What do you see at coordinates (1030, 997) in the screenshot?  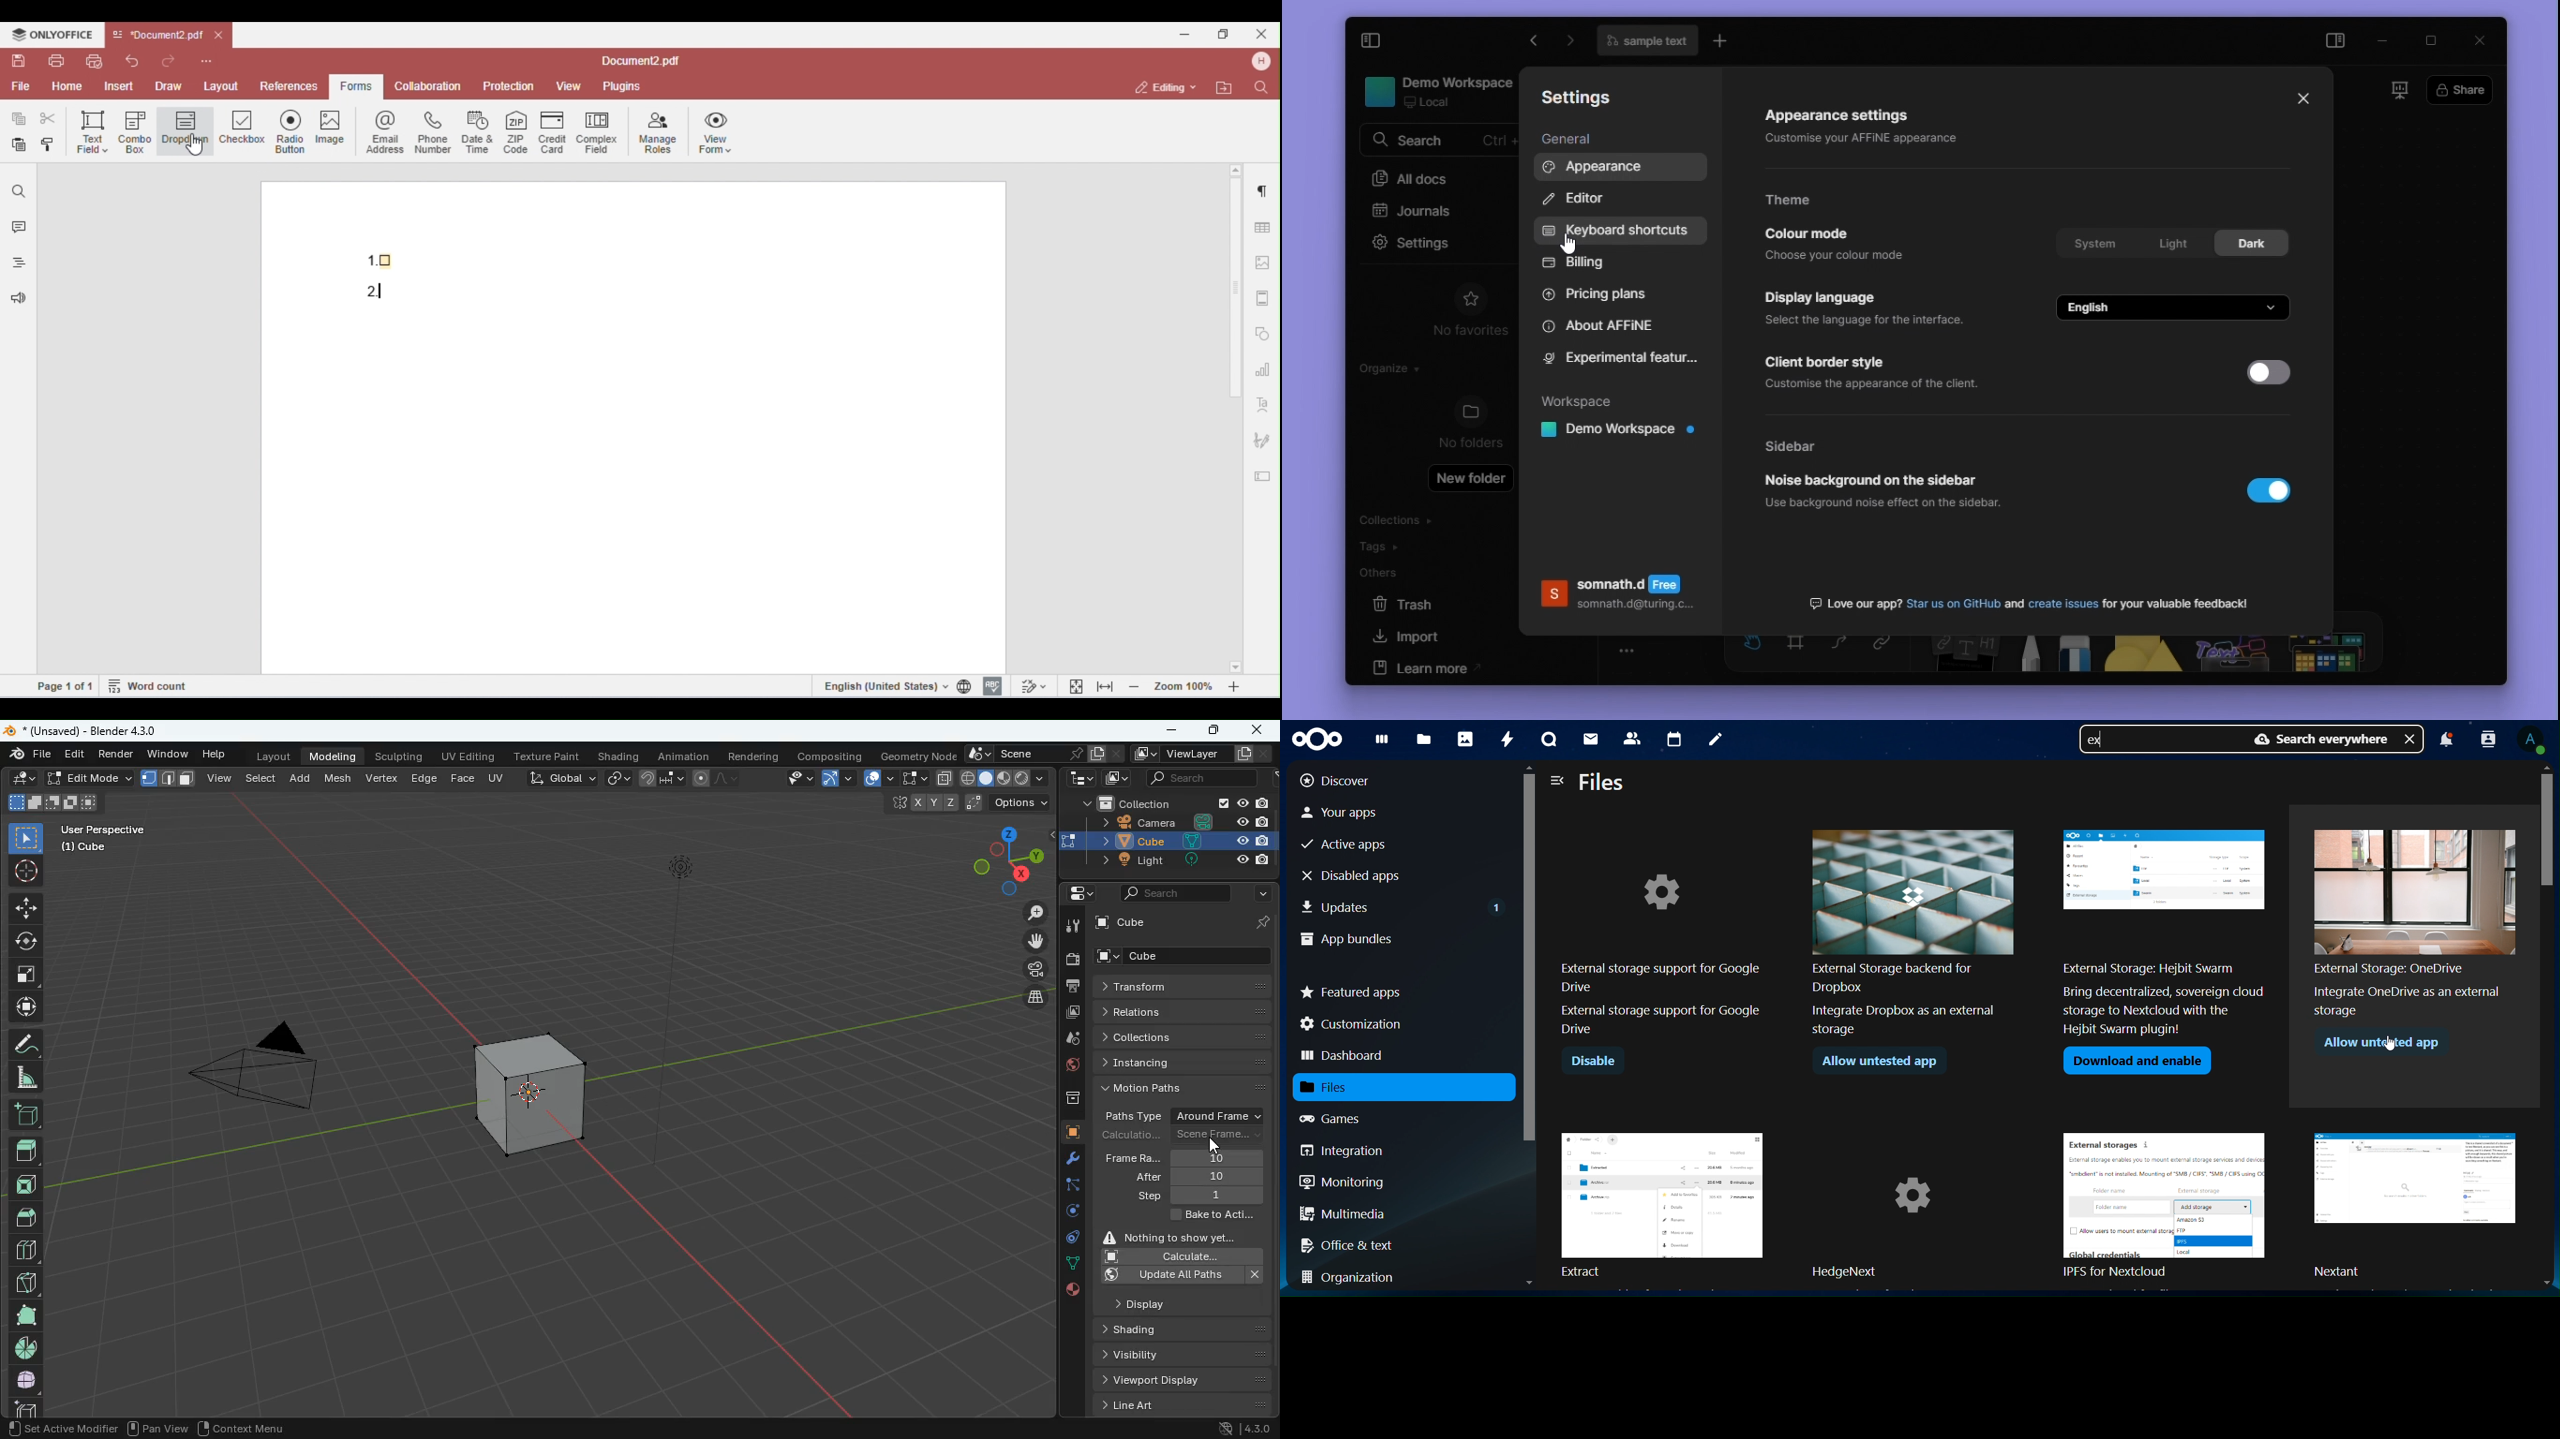 I see `layer` at bounding box center [1030, 997].